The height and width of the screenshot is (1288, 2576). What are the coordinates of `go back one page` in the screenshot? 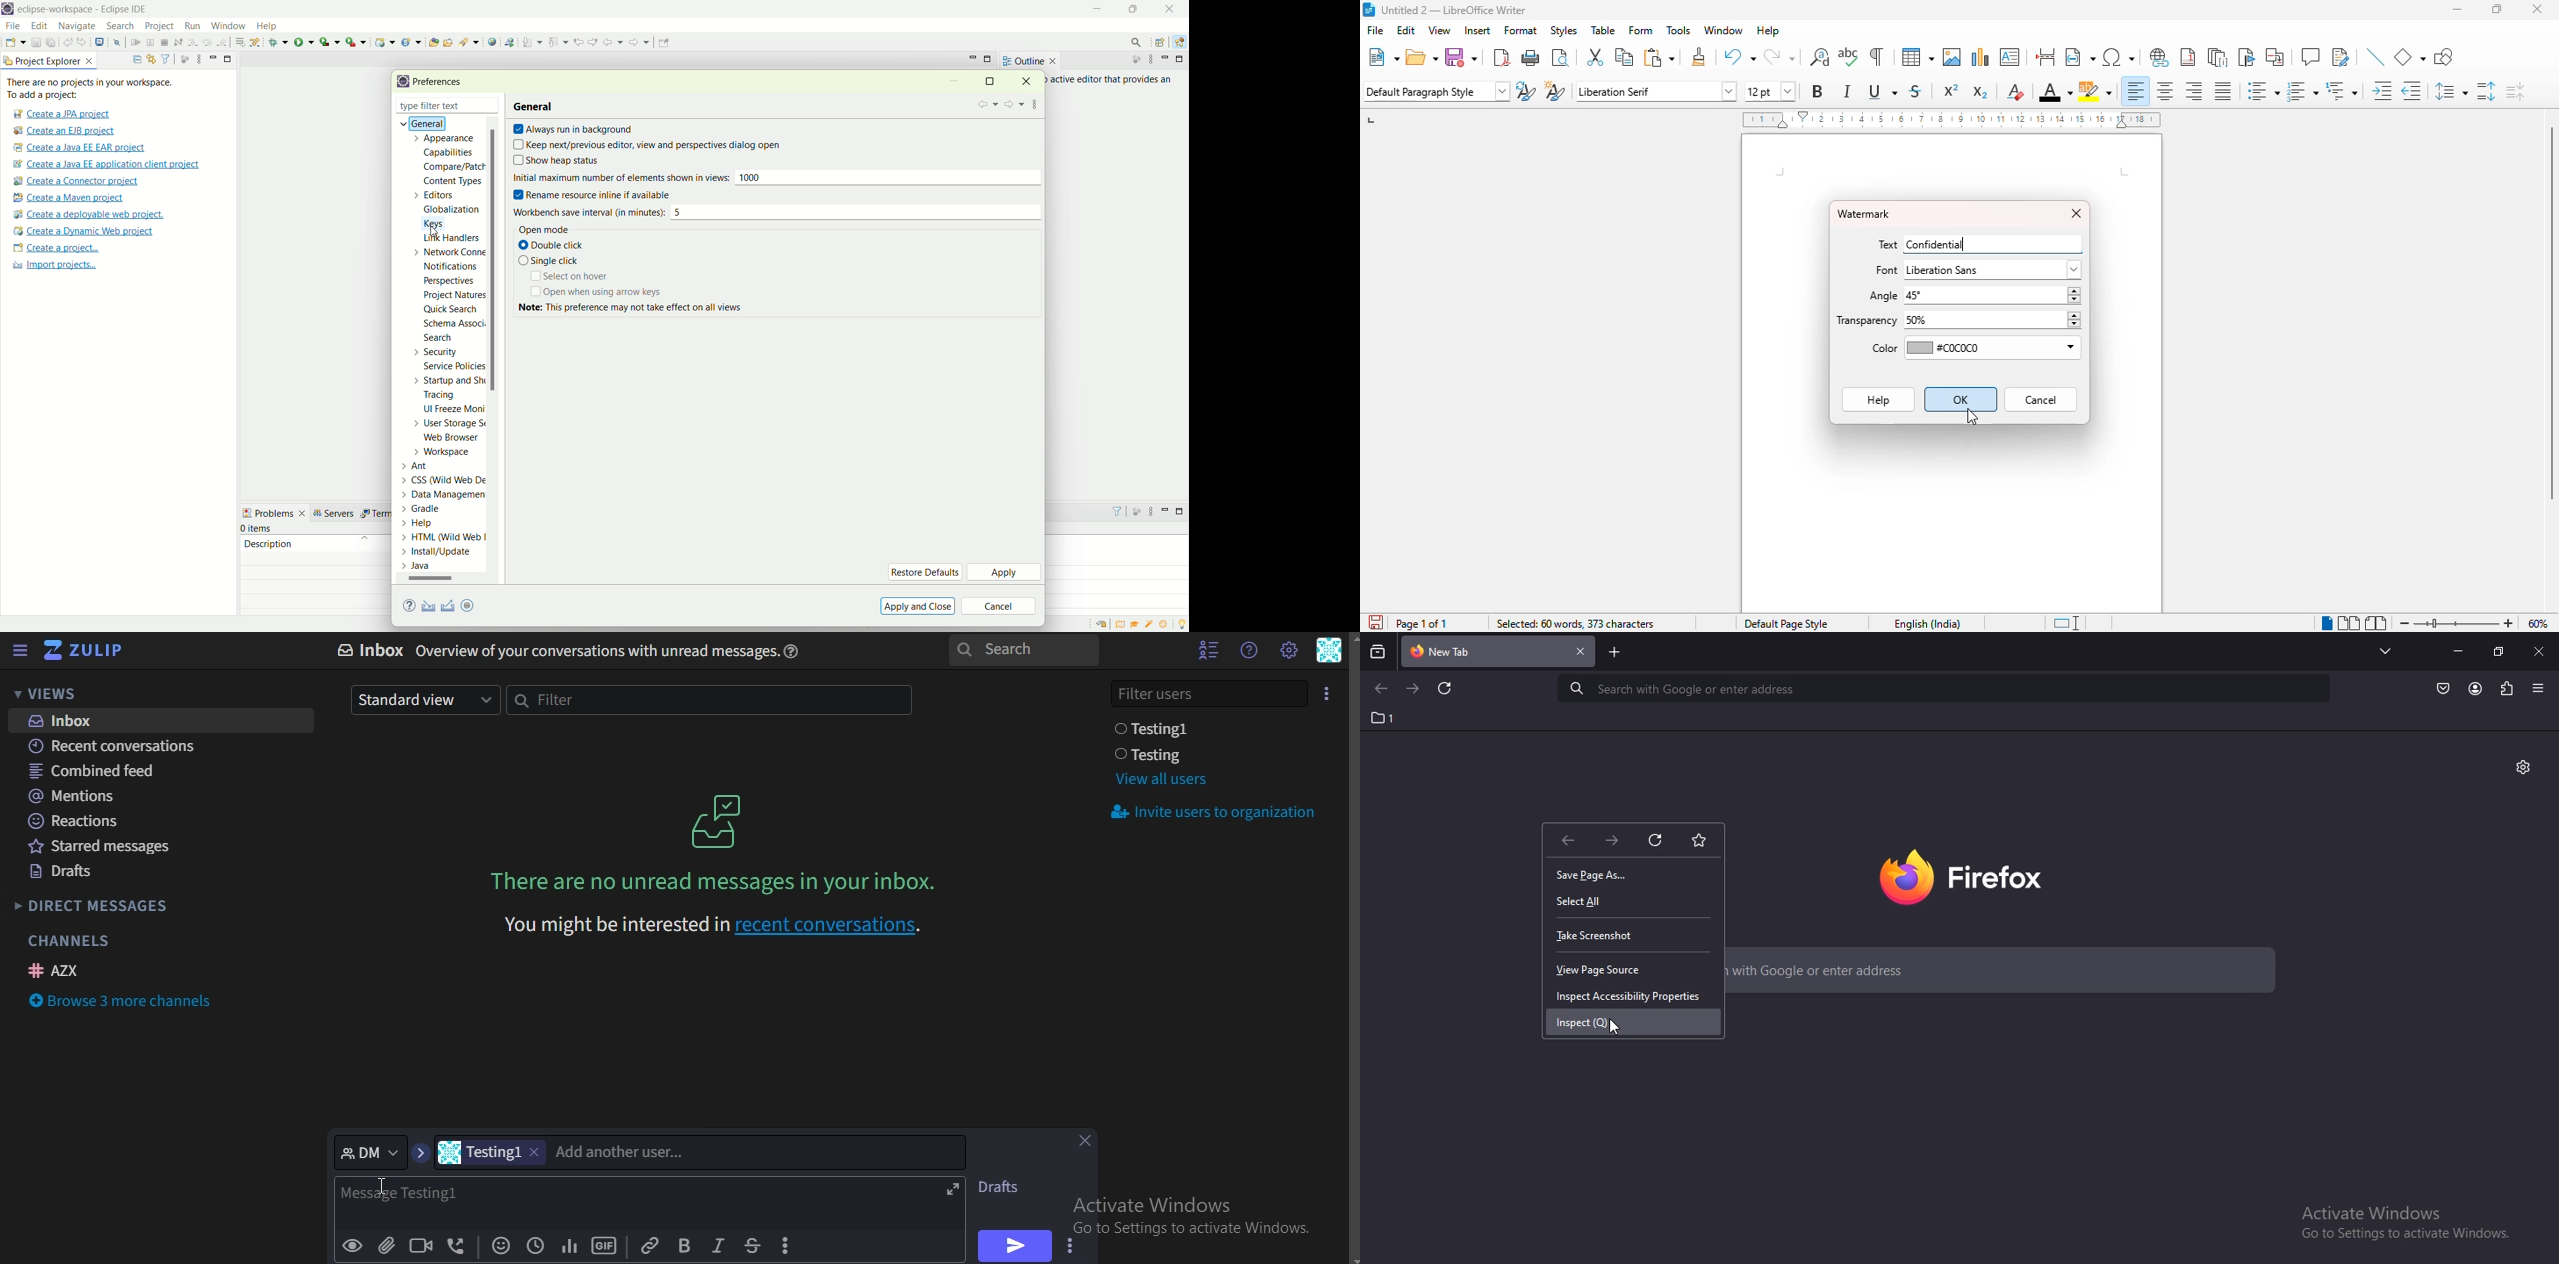 It's located at (1568, 840).